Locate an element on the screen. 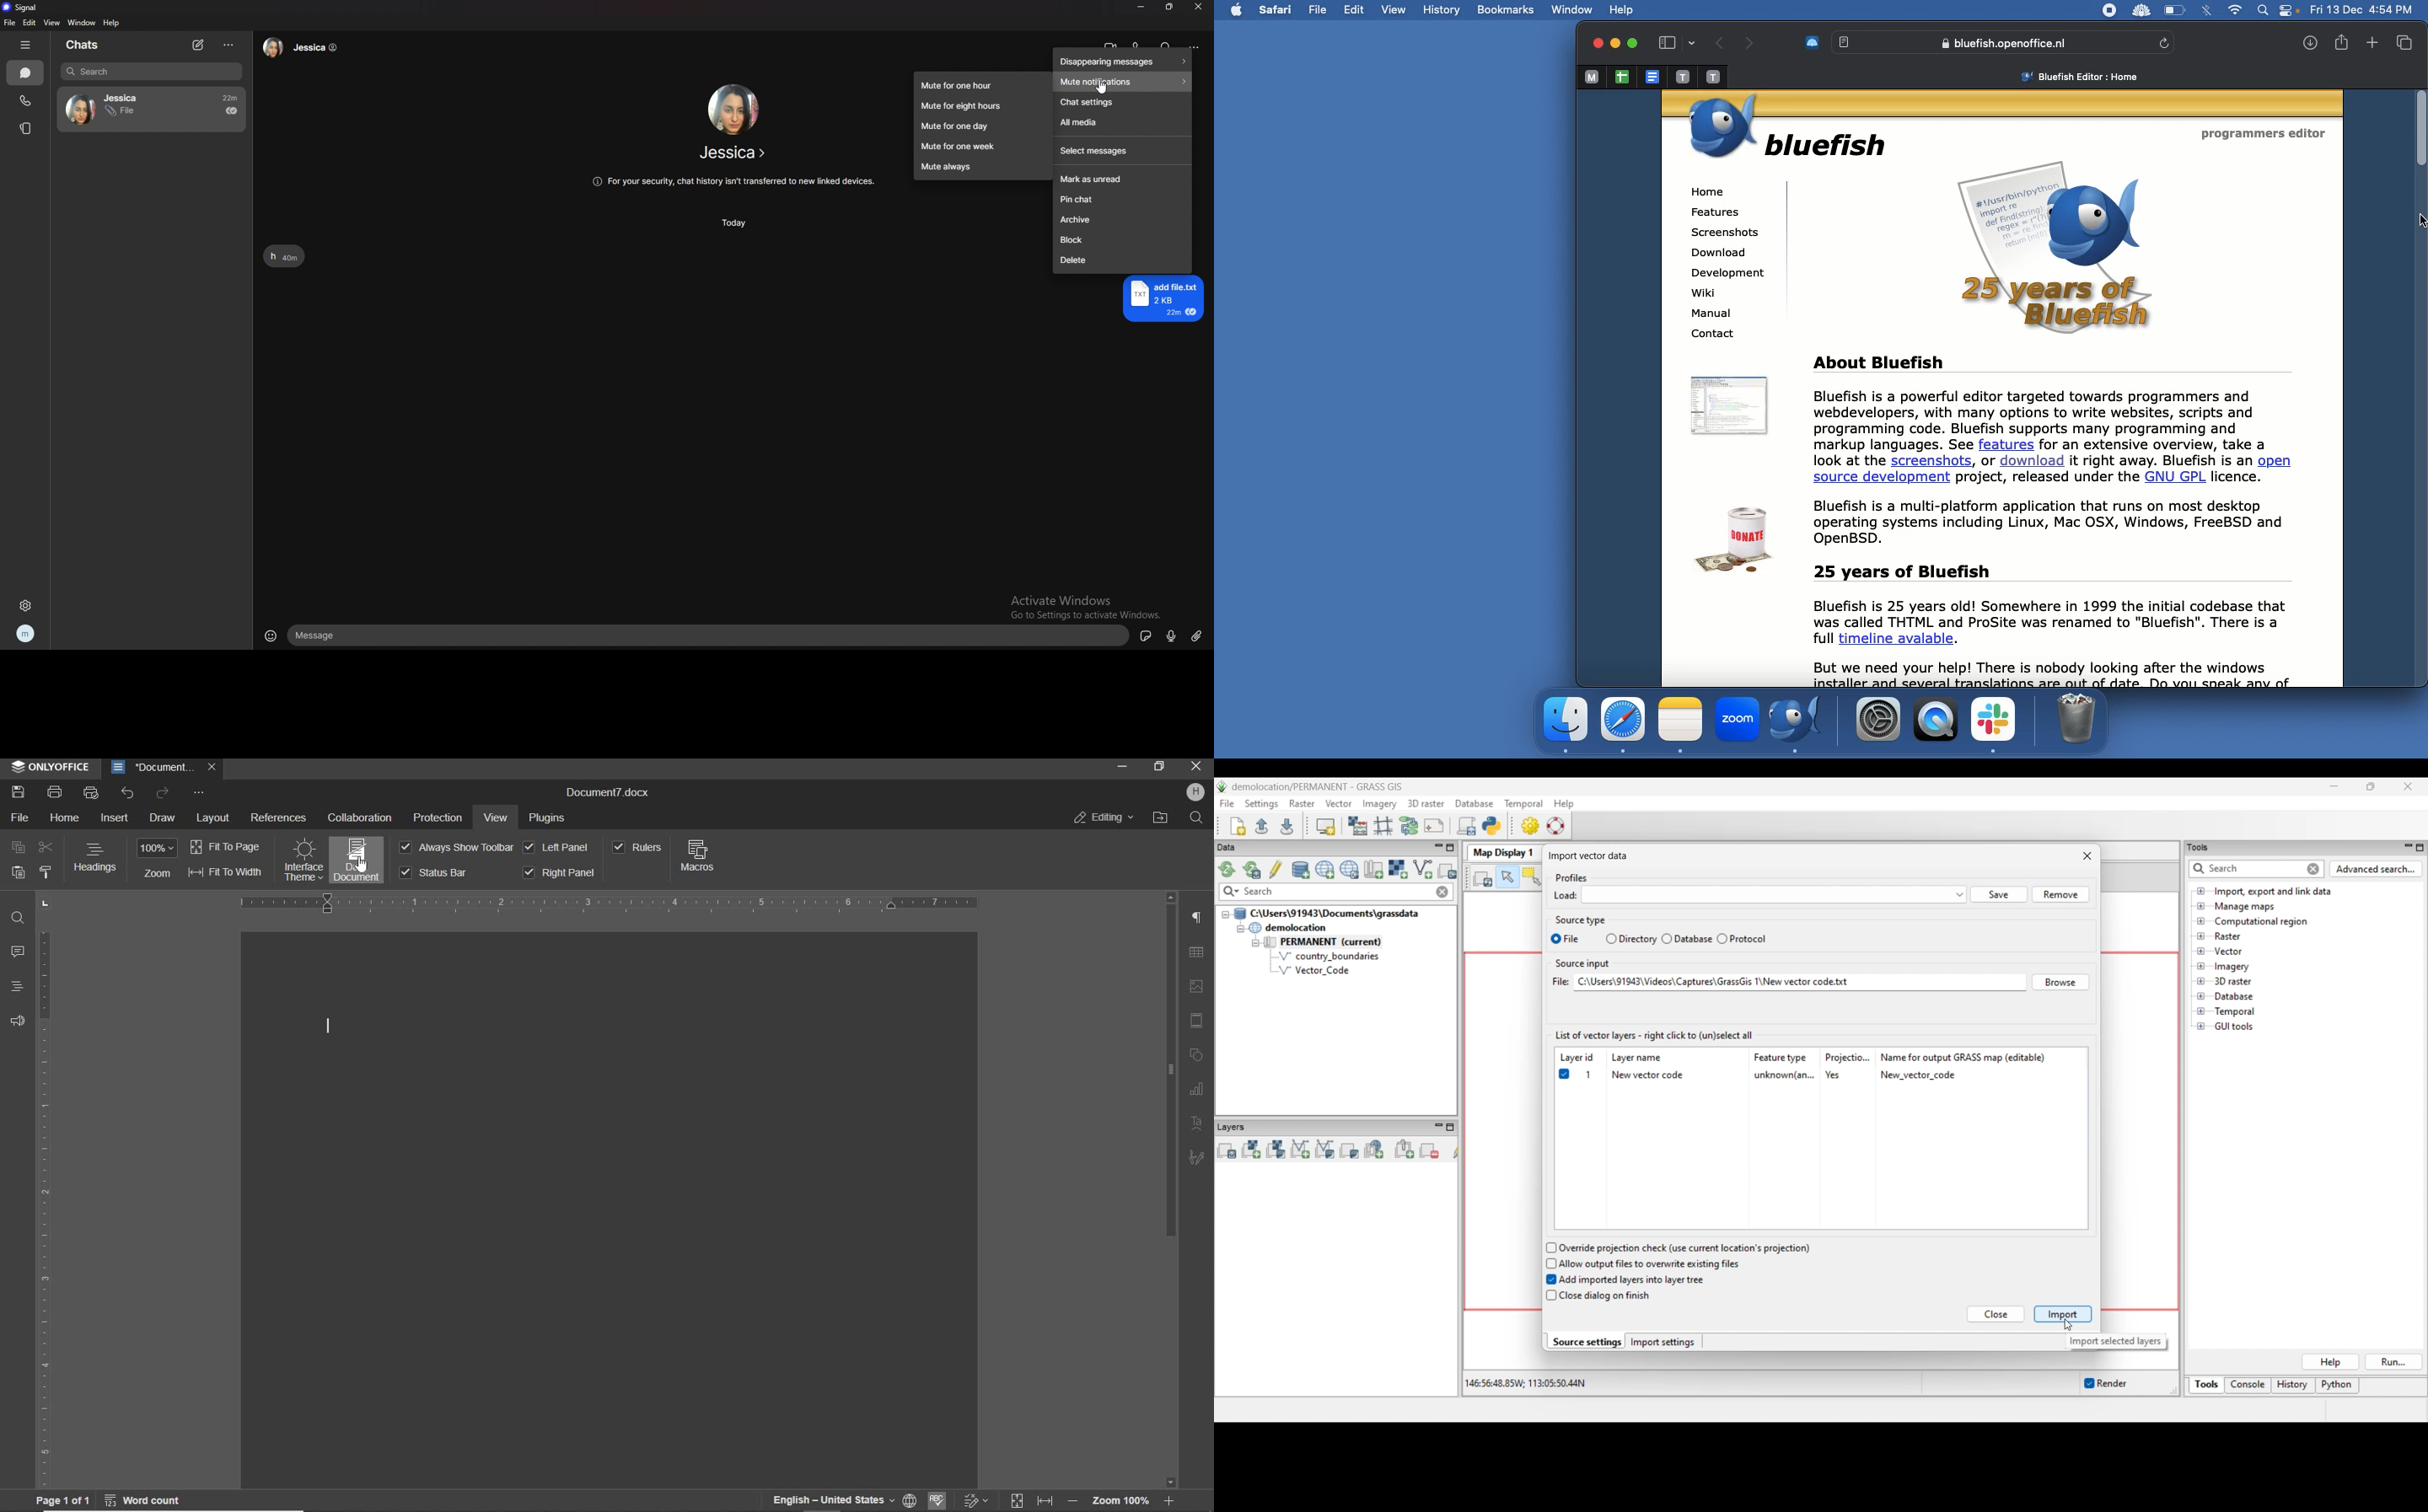 The width and height of the screenshot is (2436, 1512). CUSTOMIZE QUICK ACCESS TOOLBAR is located at coordinates (200, 793).